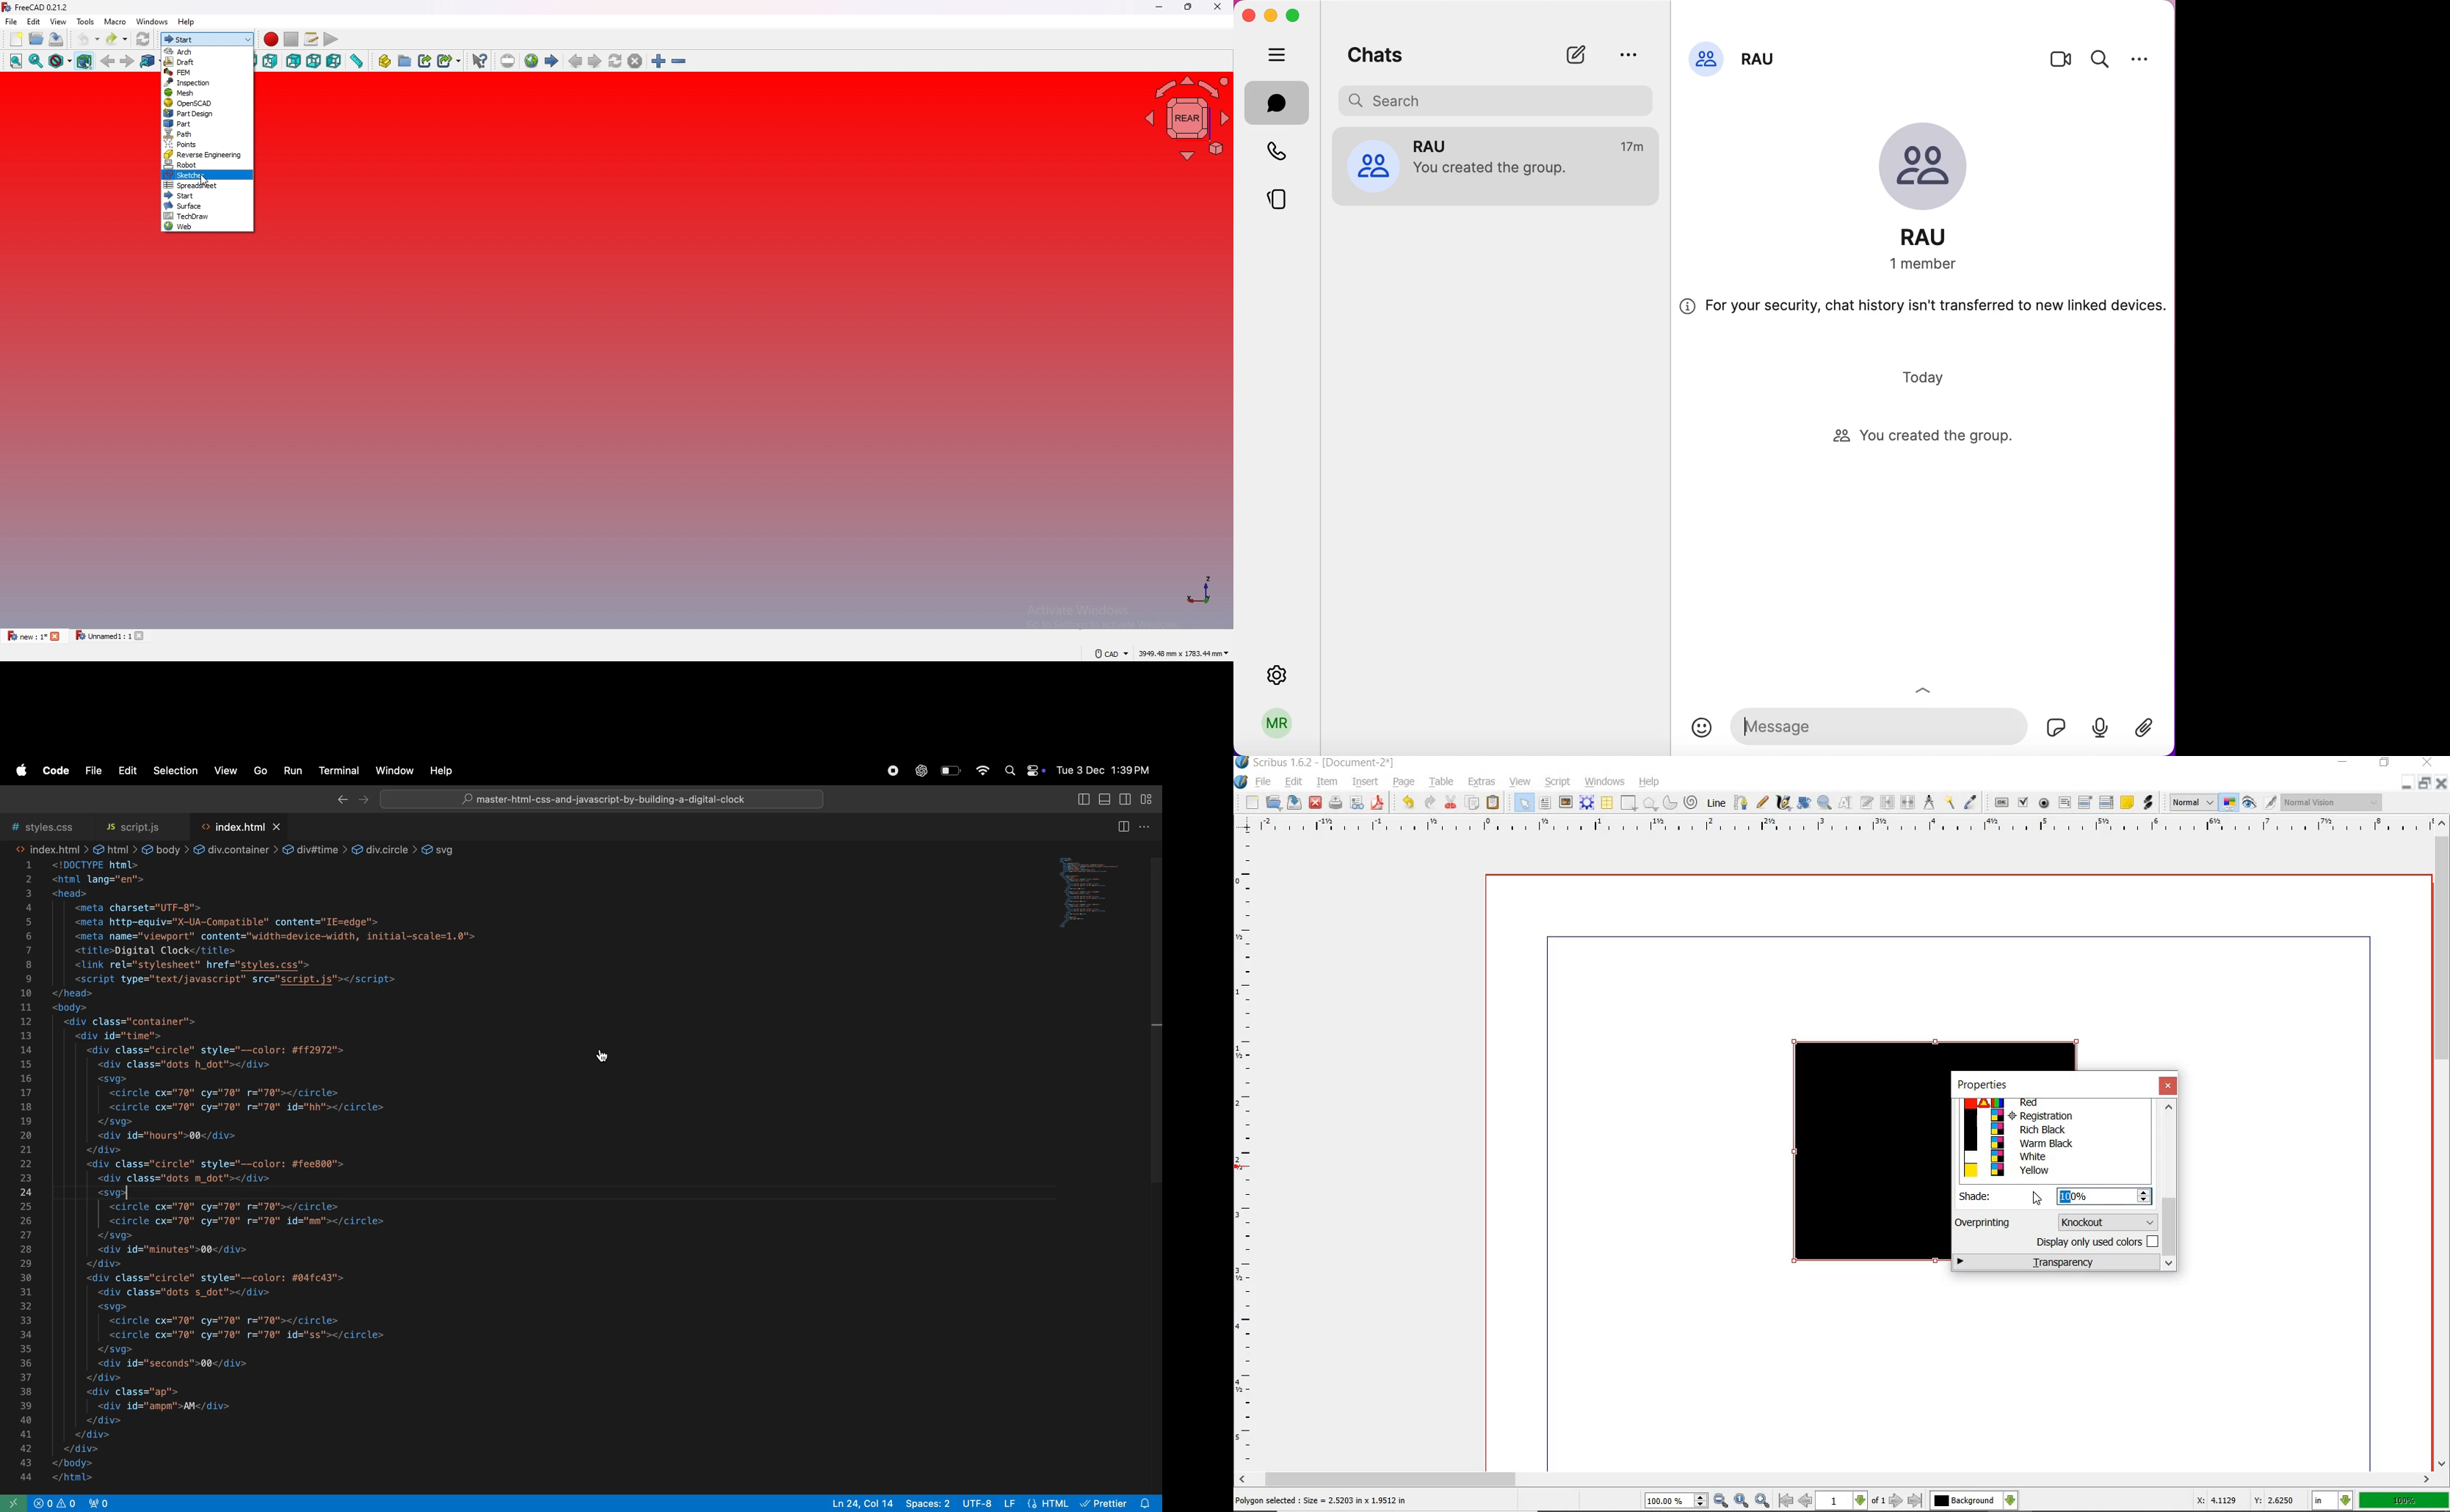 The width and height of the screenshot is (2464, 1512). What do you see at coordinates (1373, 165) in the screenshot?
I see `profile picture` at bounding box center [1373, 165].